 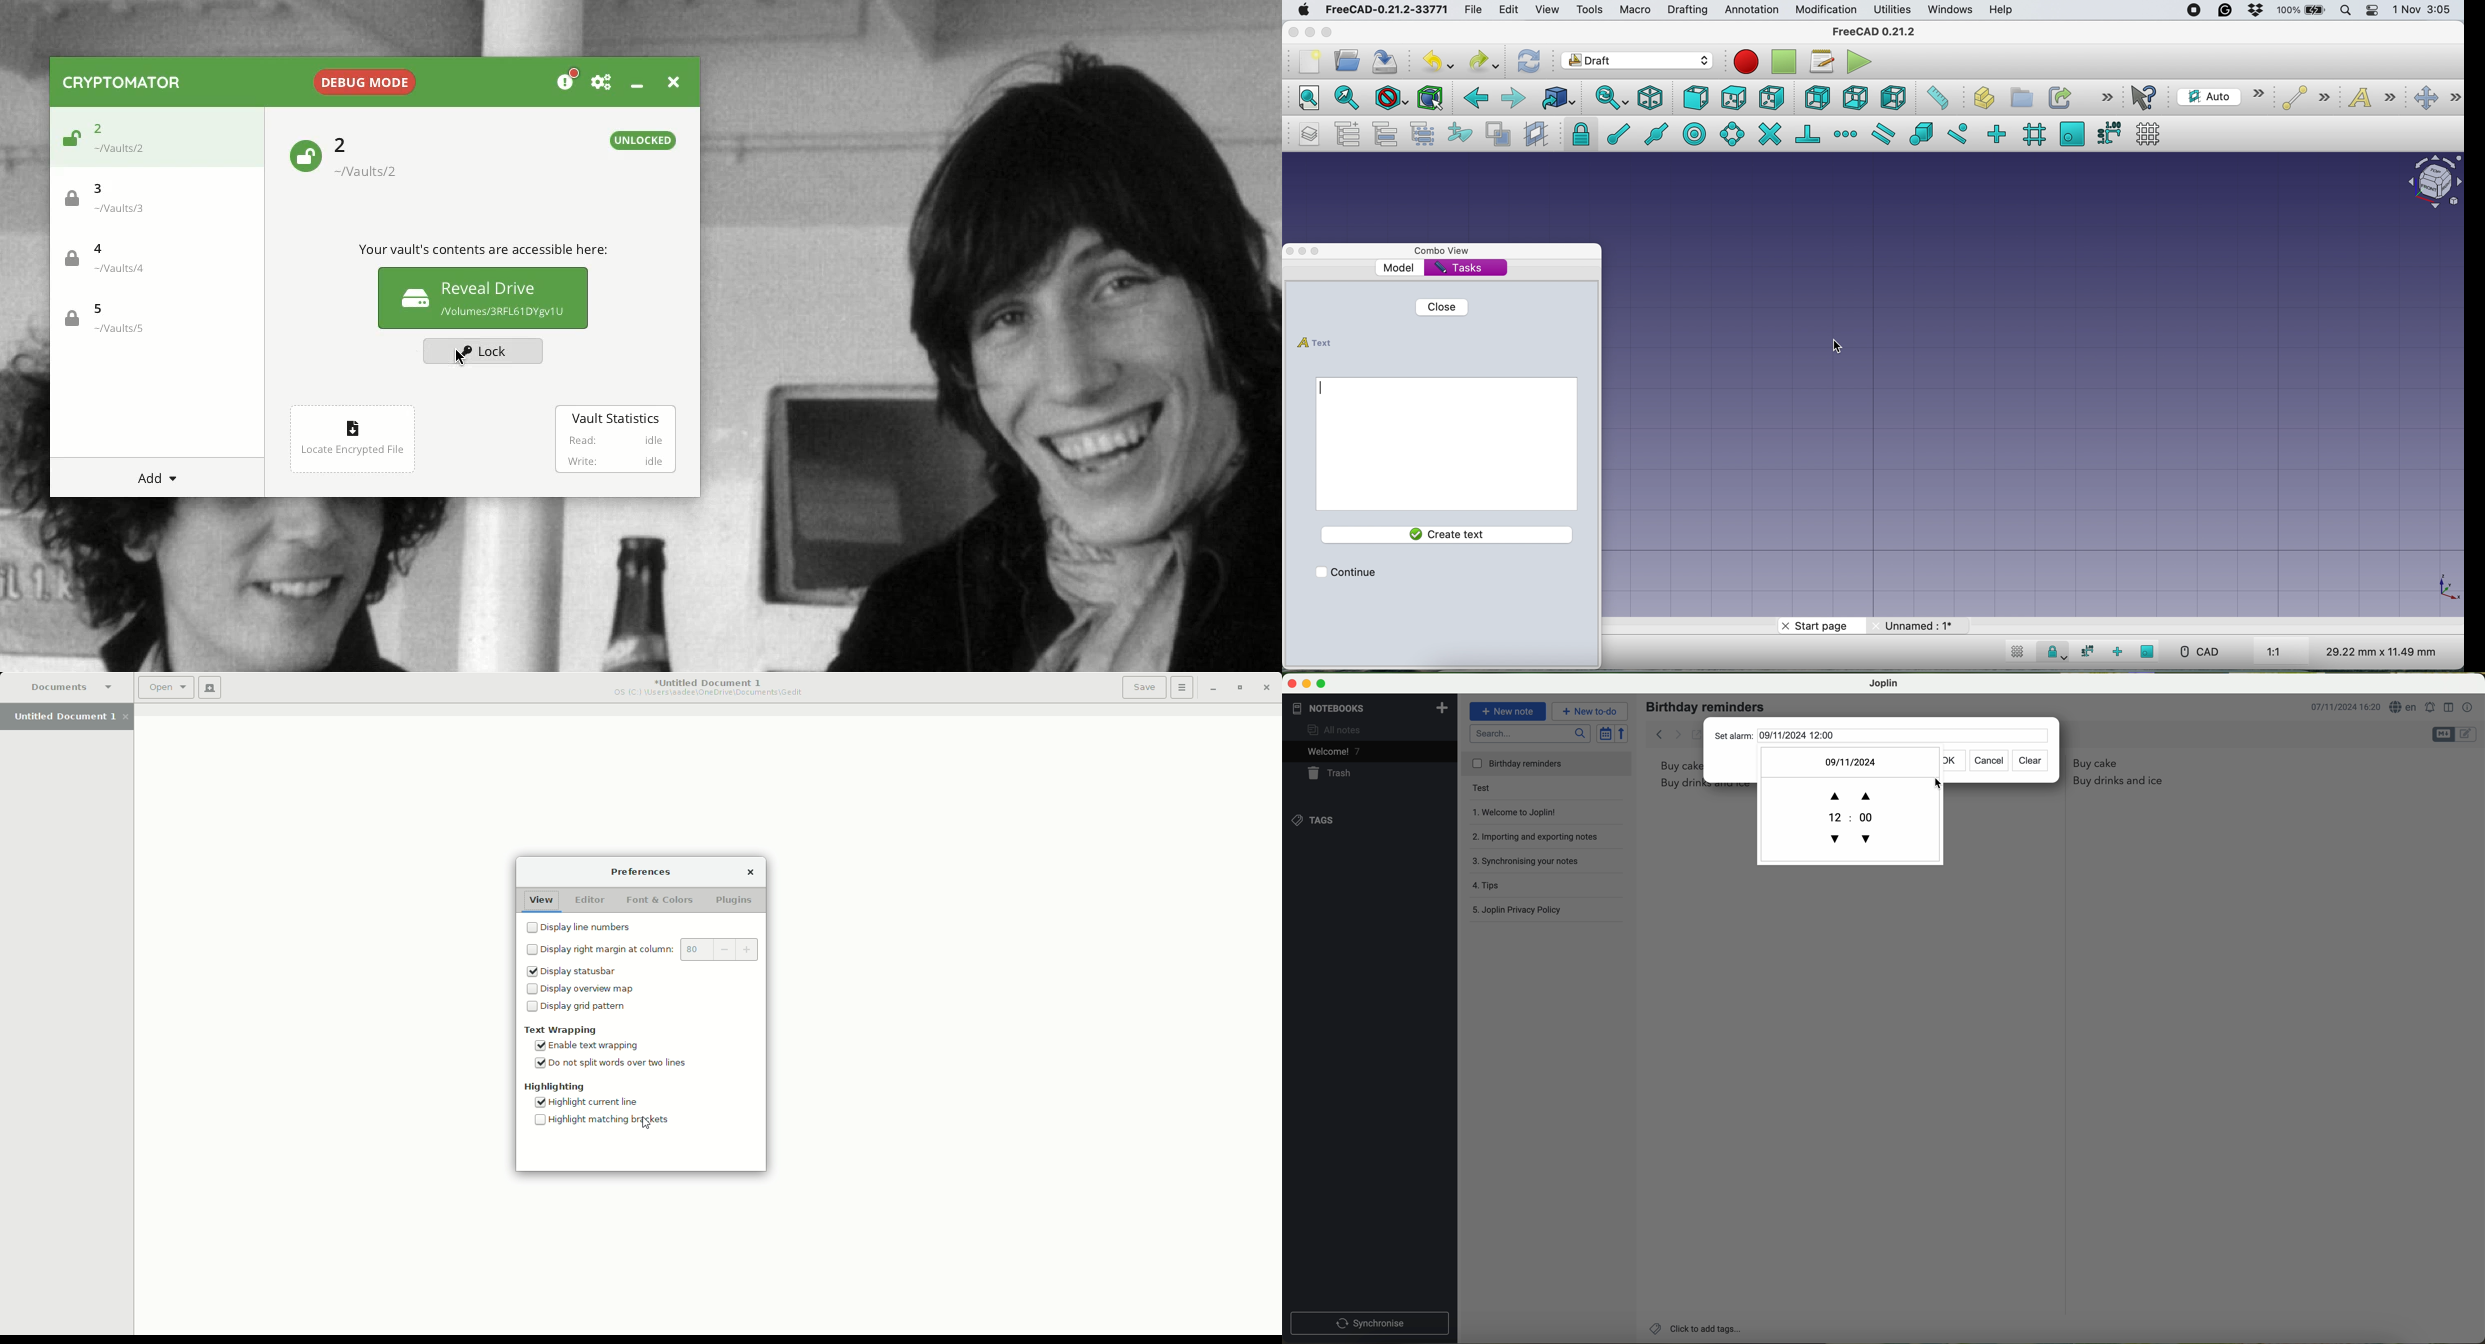 What do you see at coordinates (1345, 135) in the screenshot?
I see `add a new named group` at bounding box center [1345, 135].